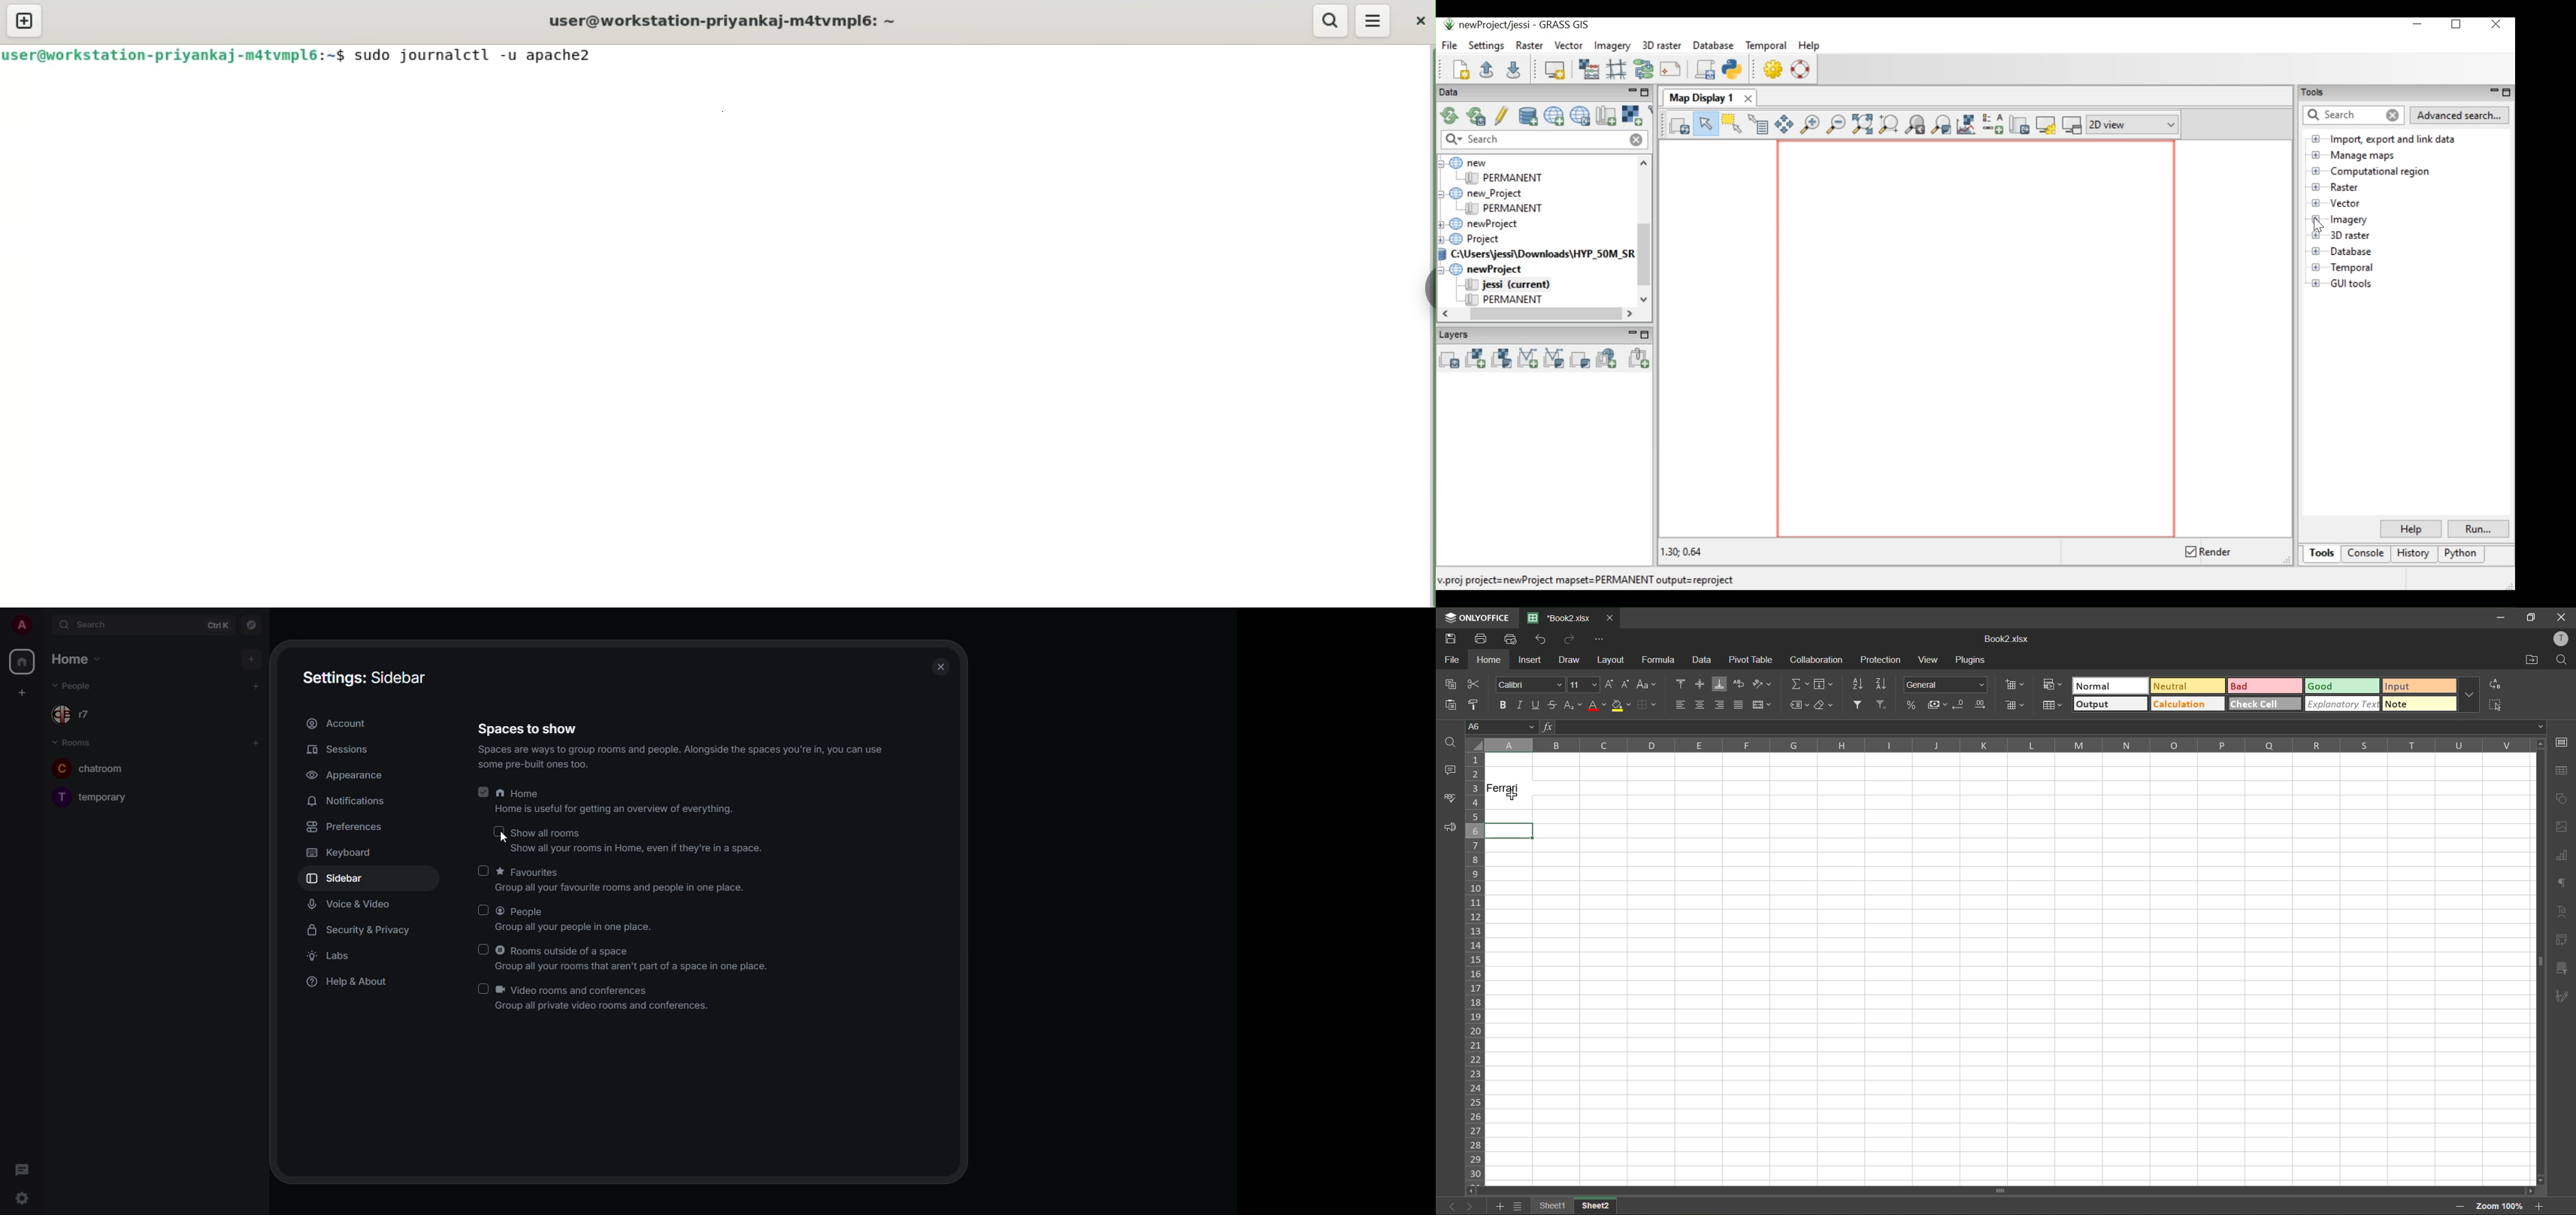 The height and width of the screenshot is (1232, 2576). What do you see at coordinates (1971, 660) in the screenshot?
I see `plugins` at bounding box center [1971, 660].